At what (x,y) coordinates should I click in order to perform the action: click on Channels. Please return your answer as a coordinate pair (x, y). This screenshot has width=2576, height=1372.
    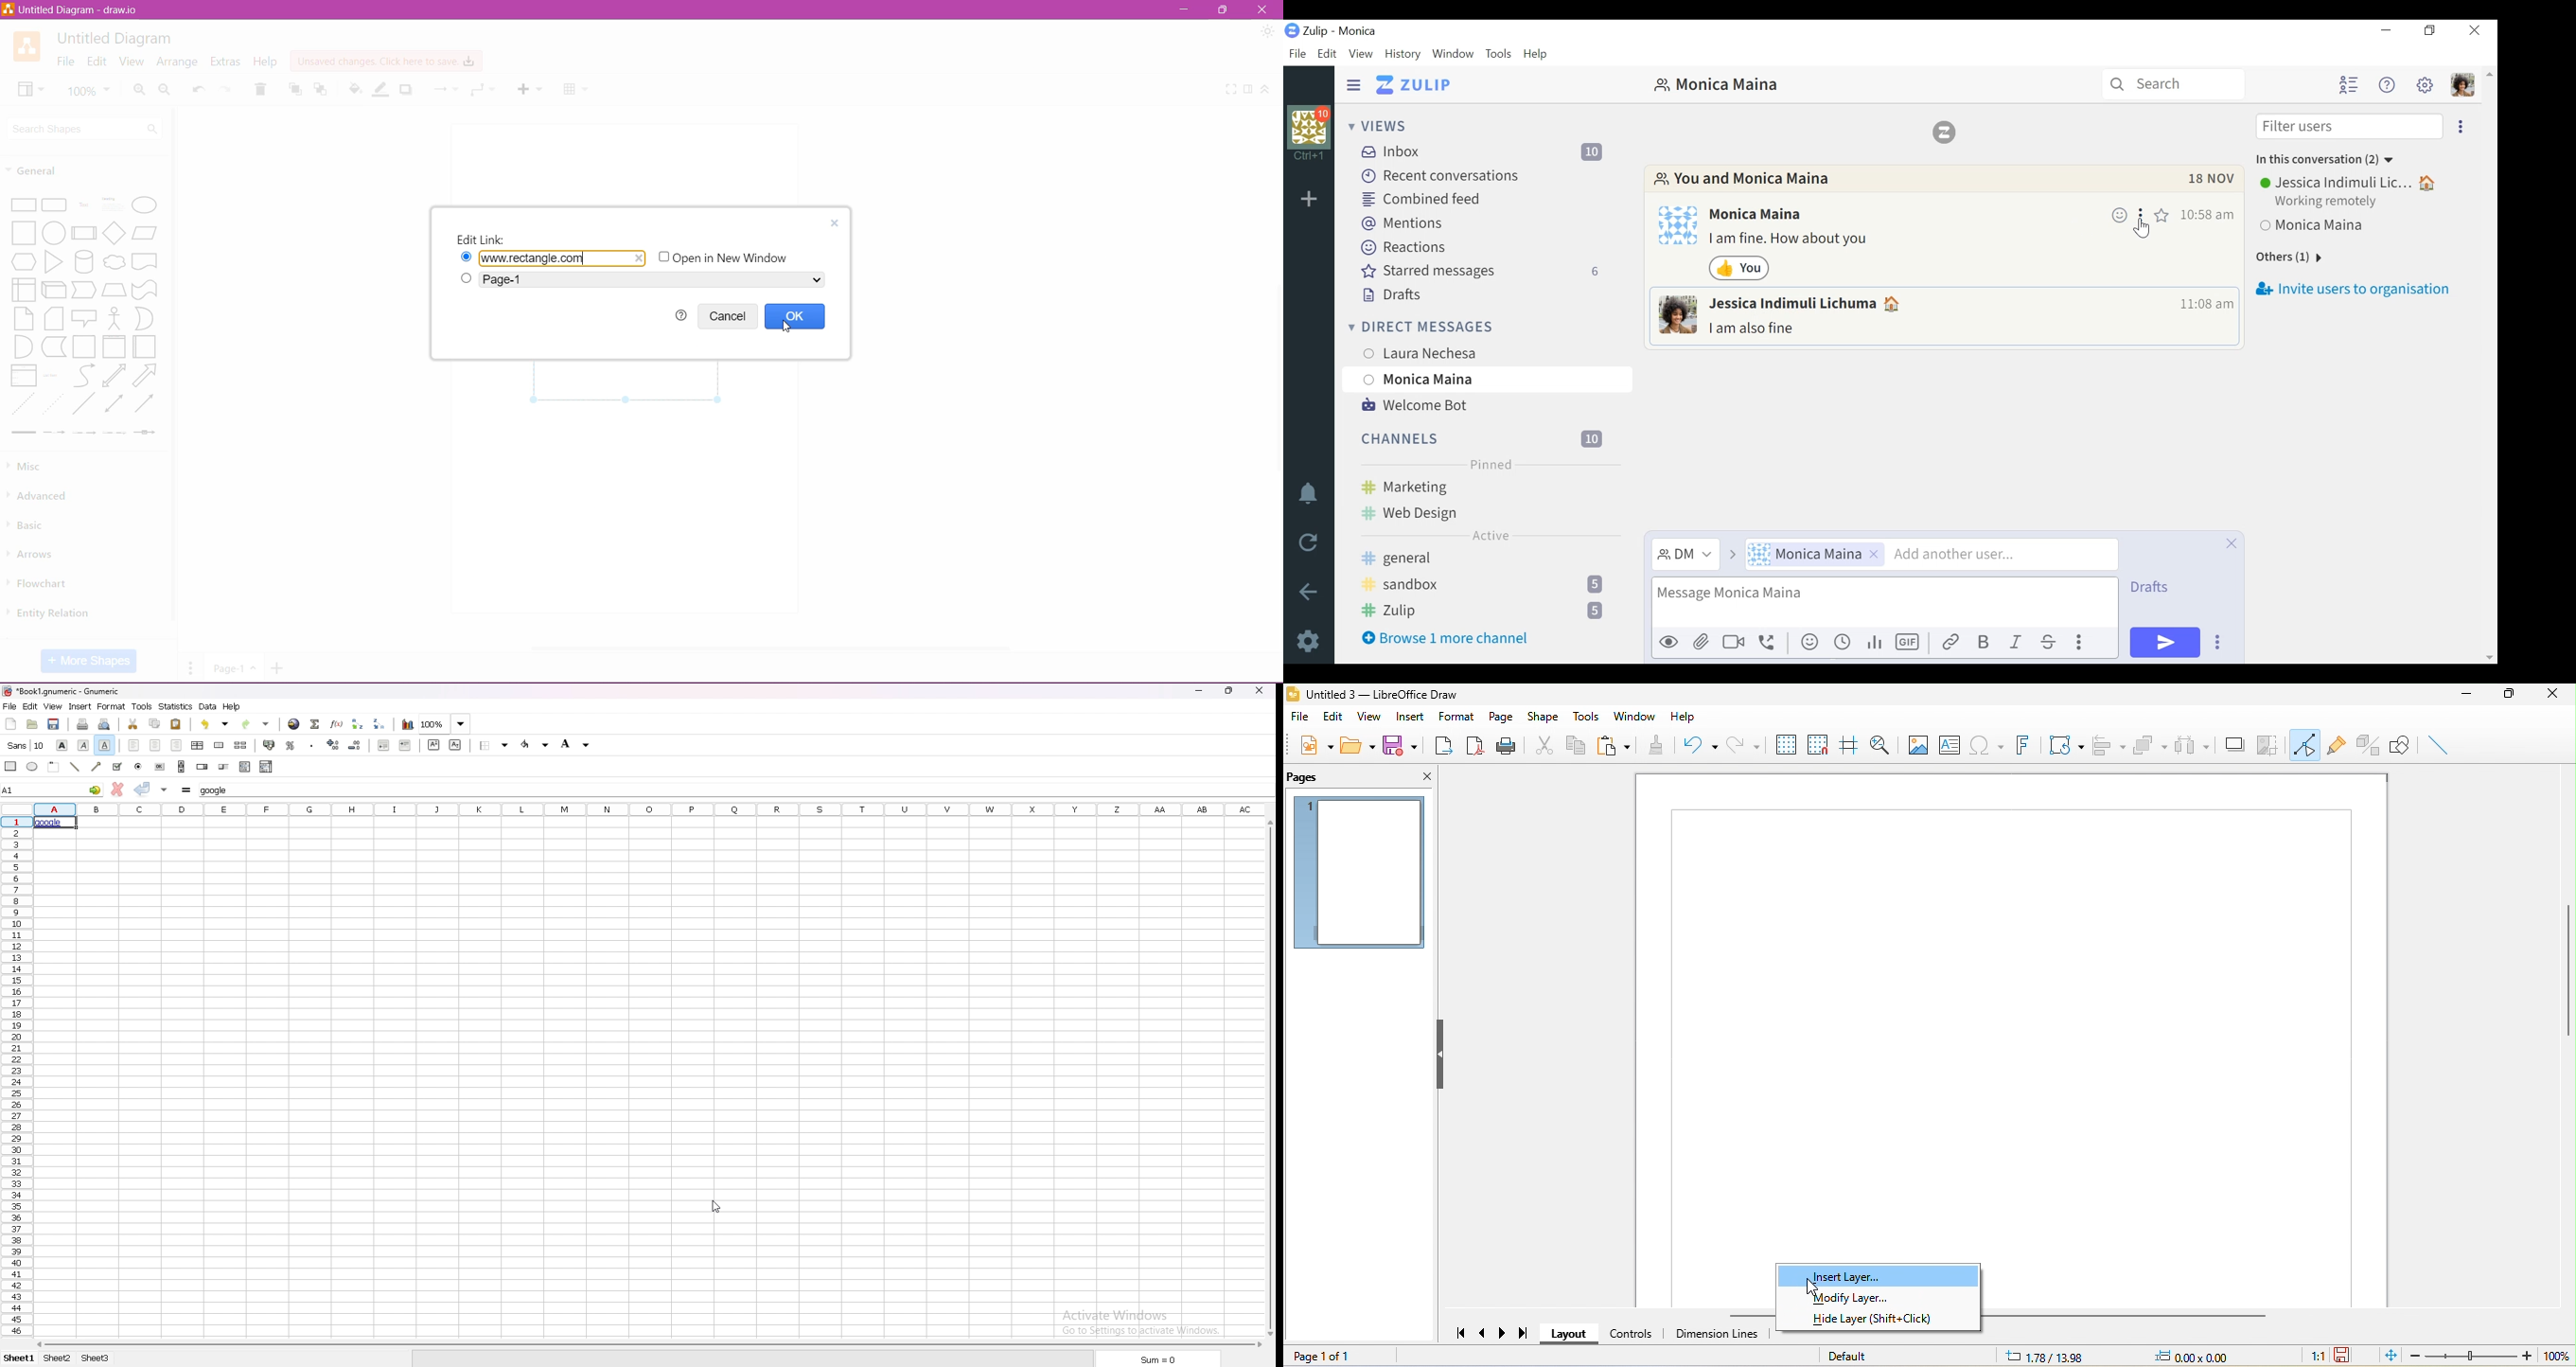
    Looking at the image, I should click on (1484, 437).